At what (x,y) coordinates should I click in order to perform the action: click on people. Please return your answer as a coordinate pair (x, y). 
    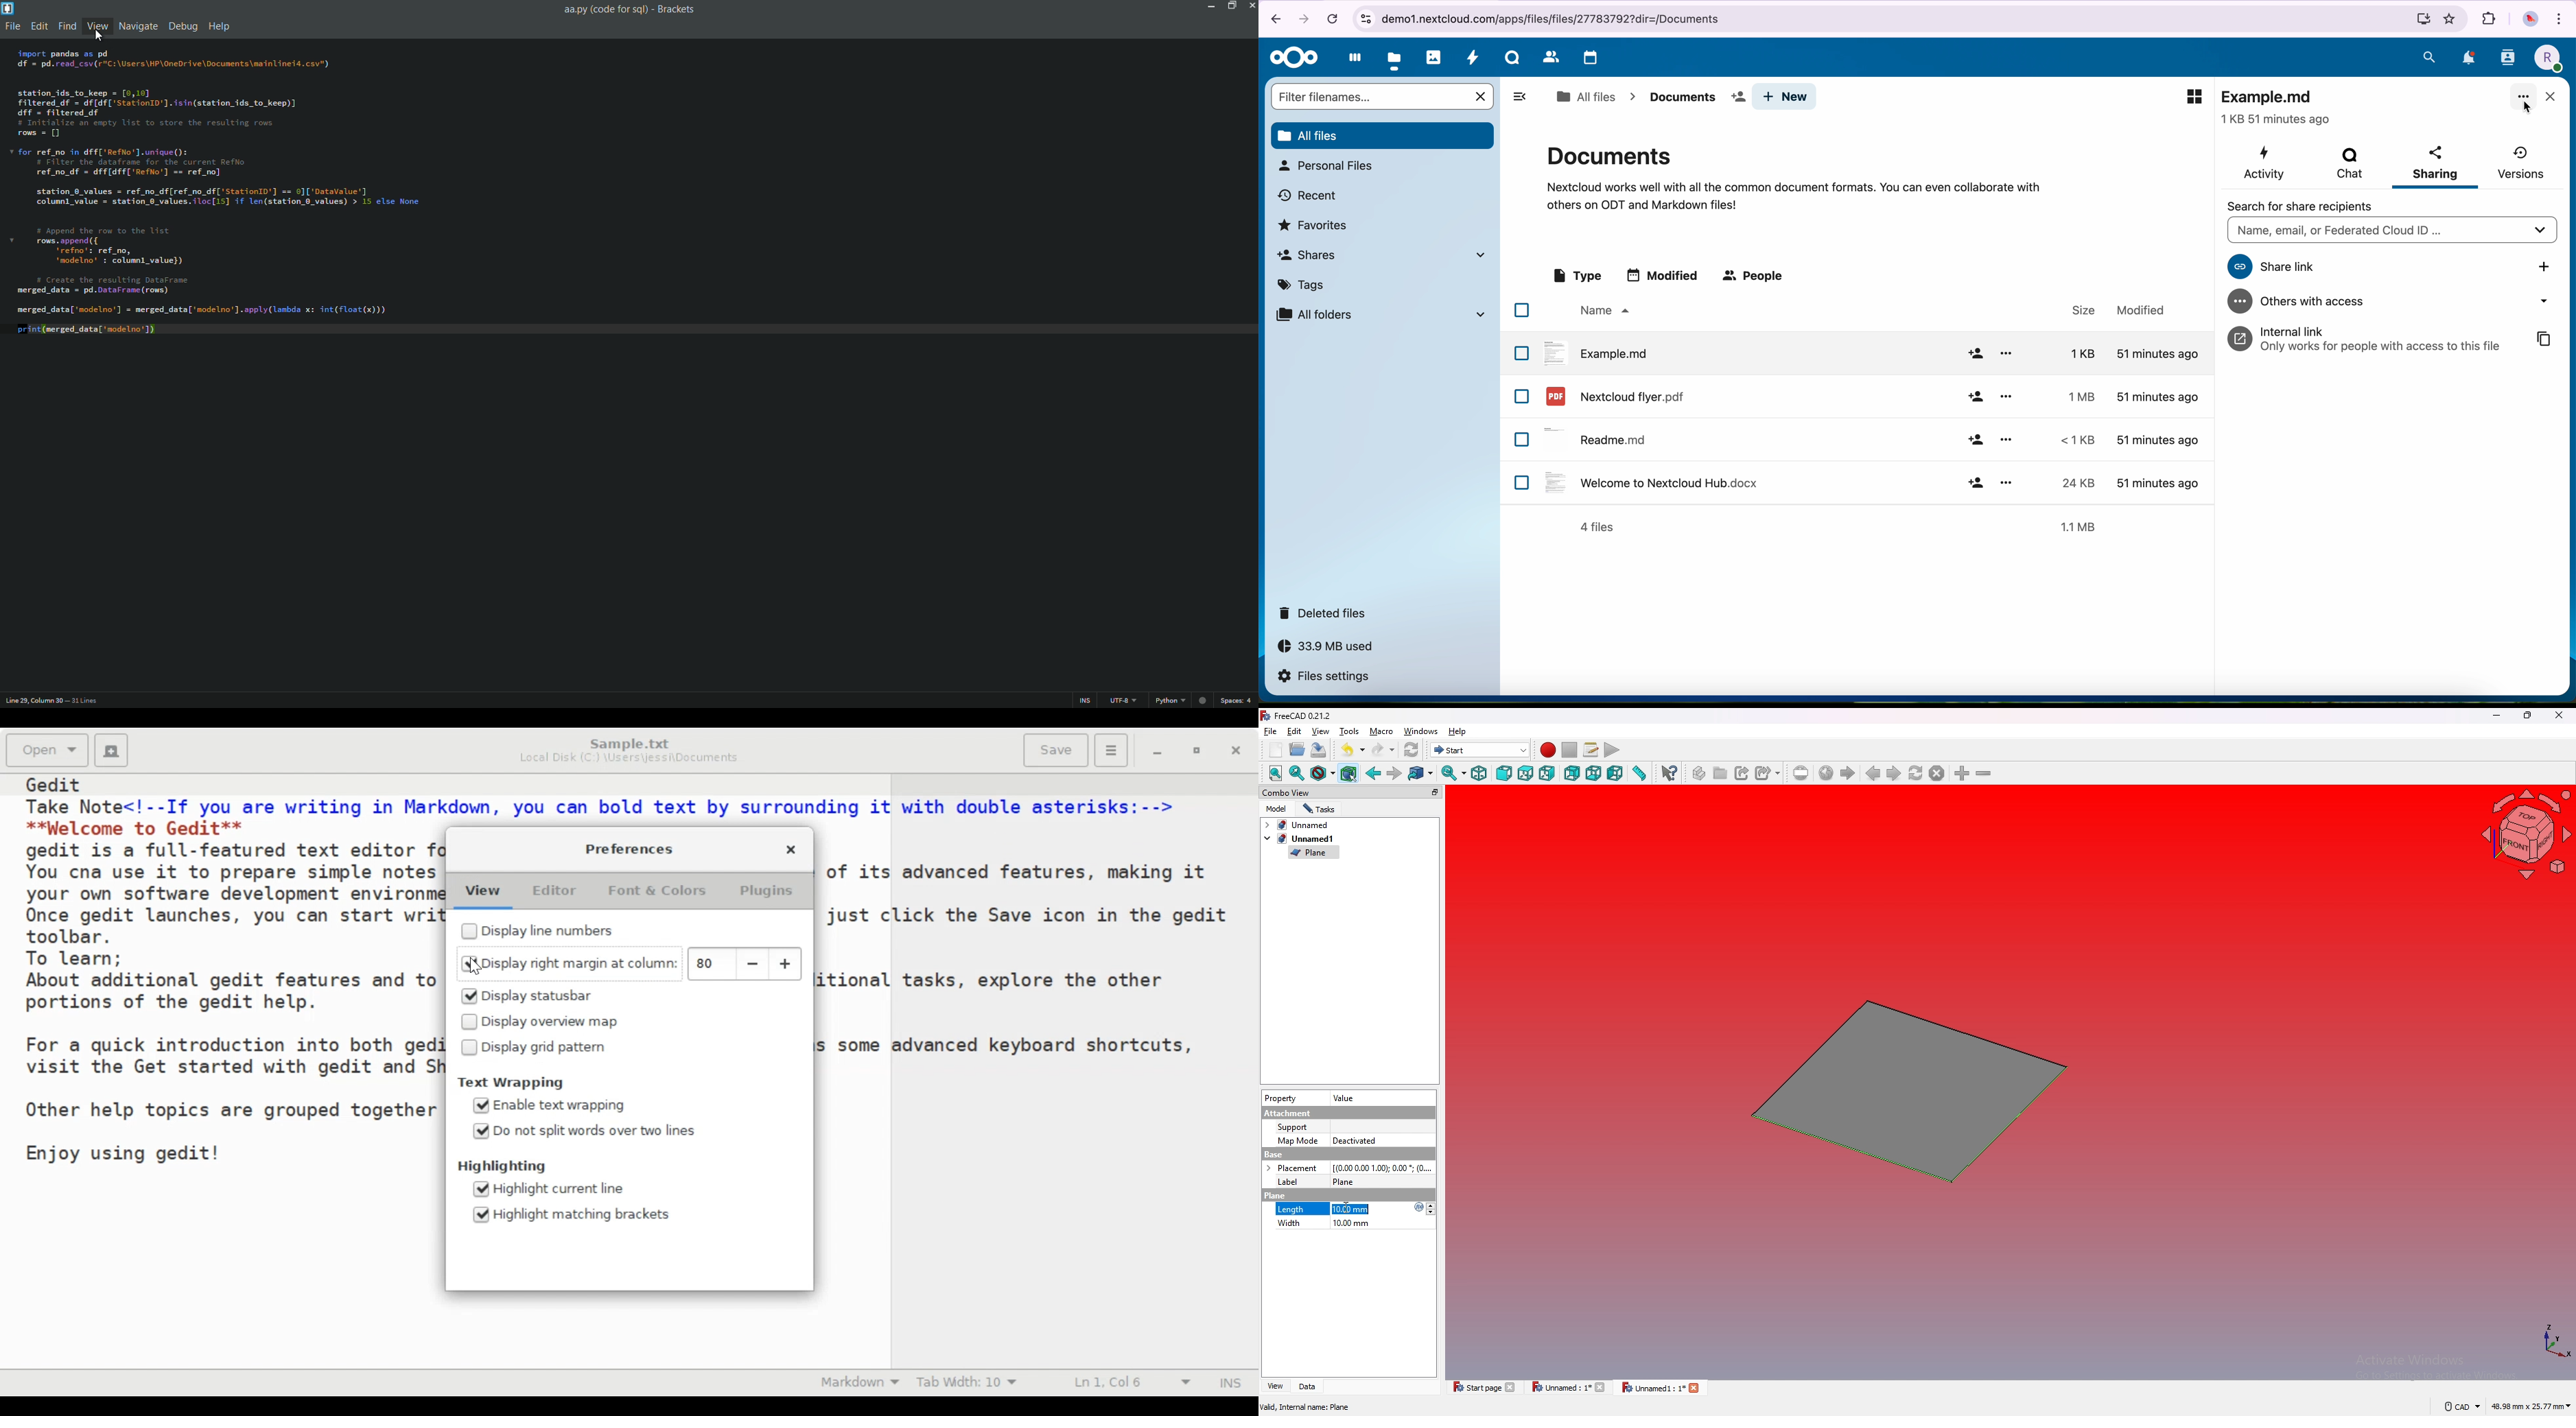
    Looking at the image, I should click on (1755, 277).